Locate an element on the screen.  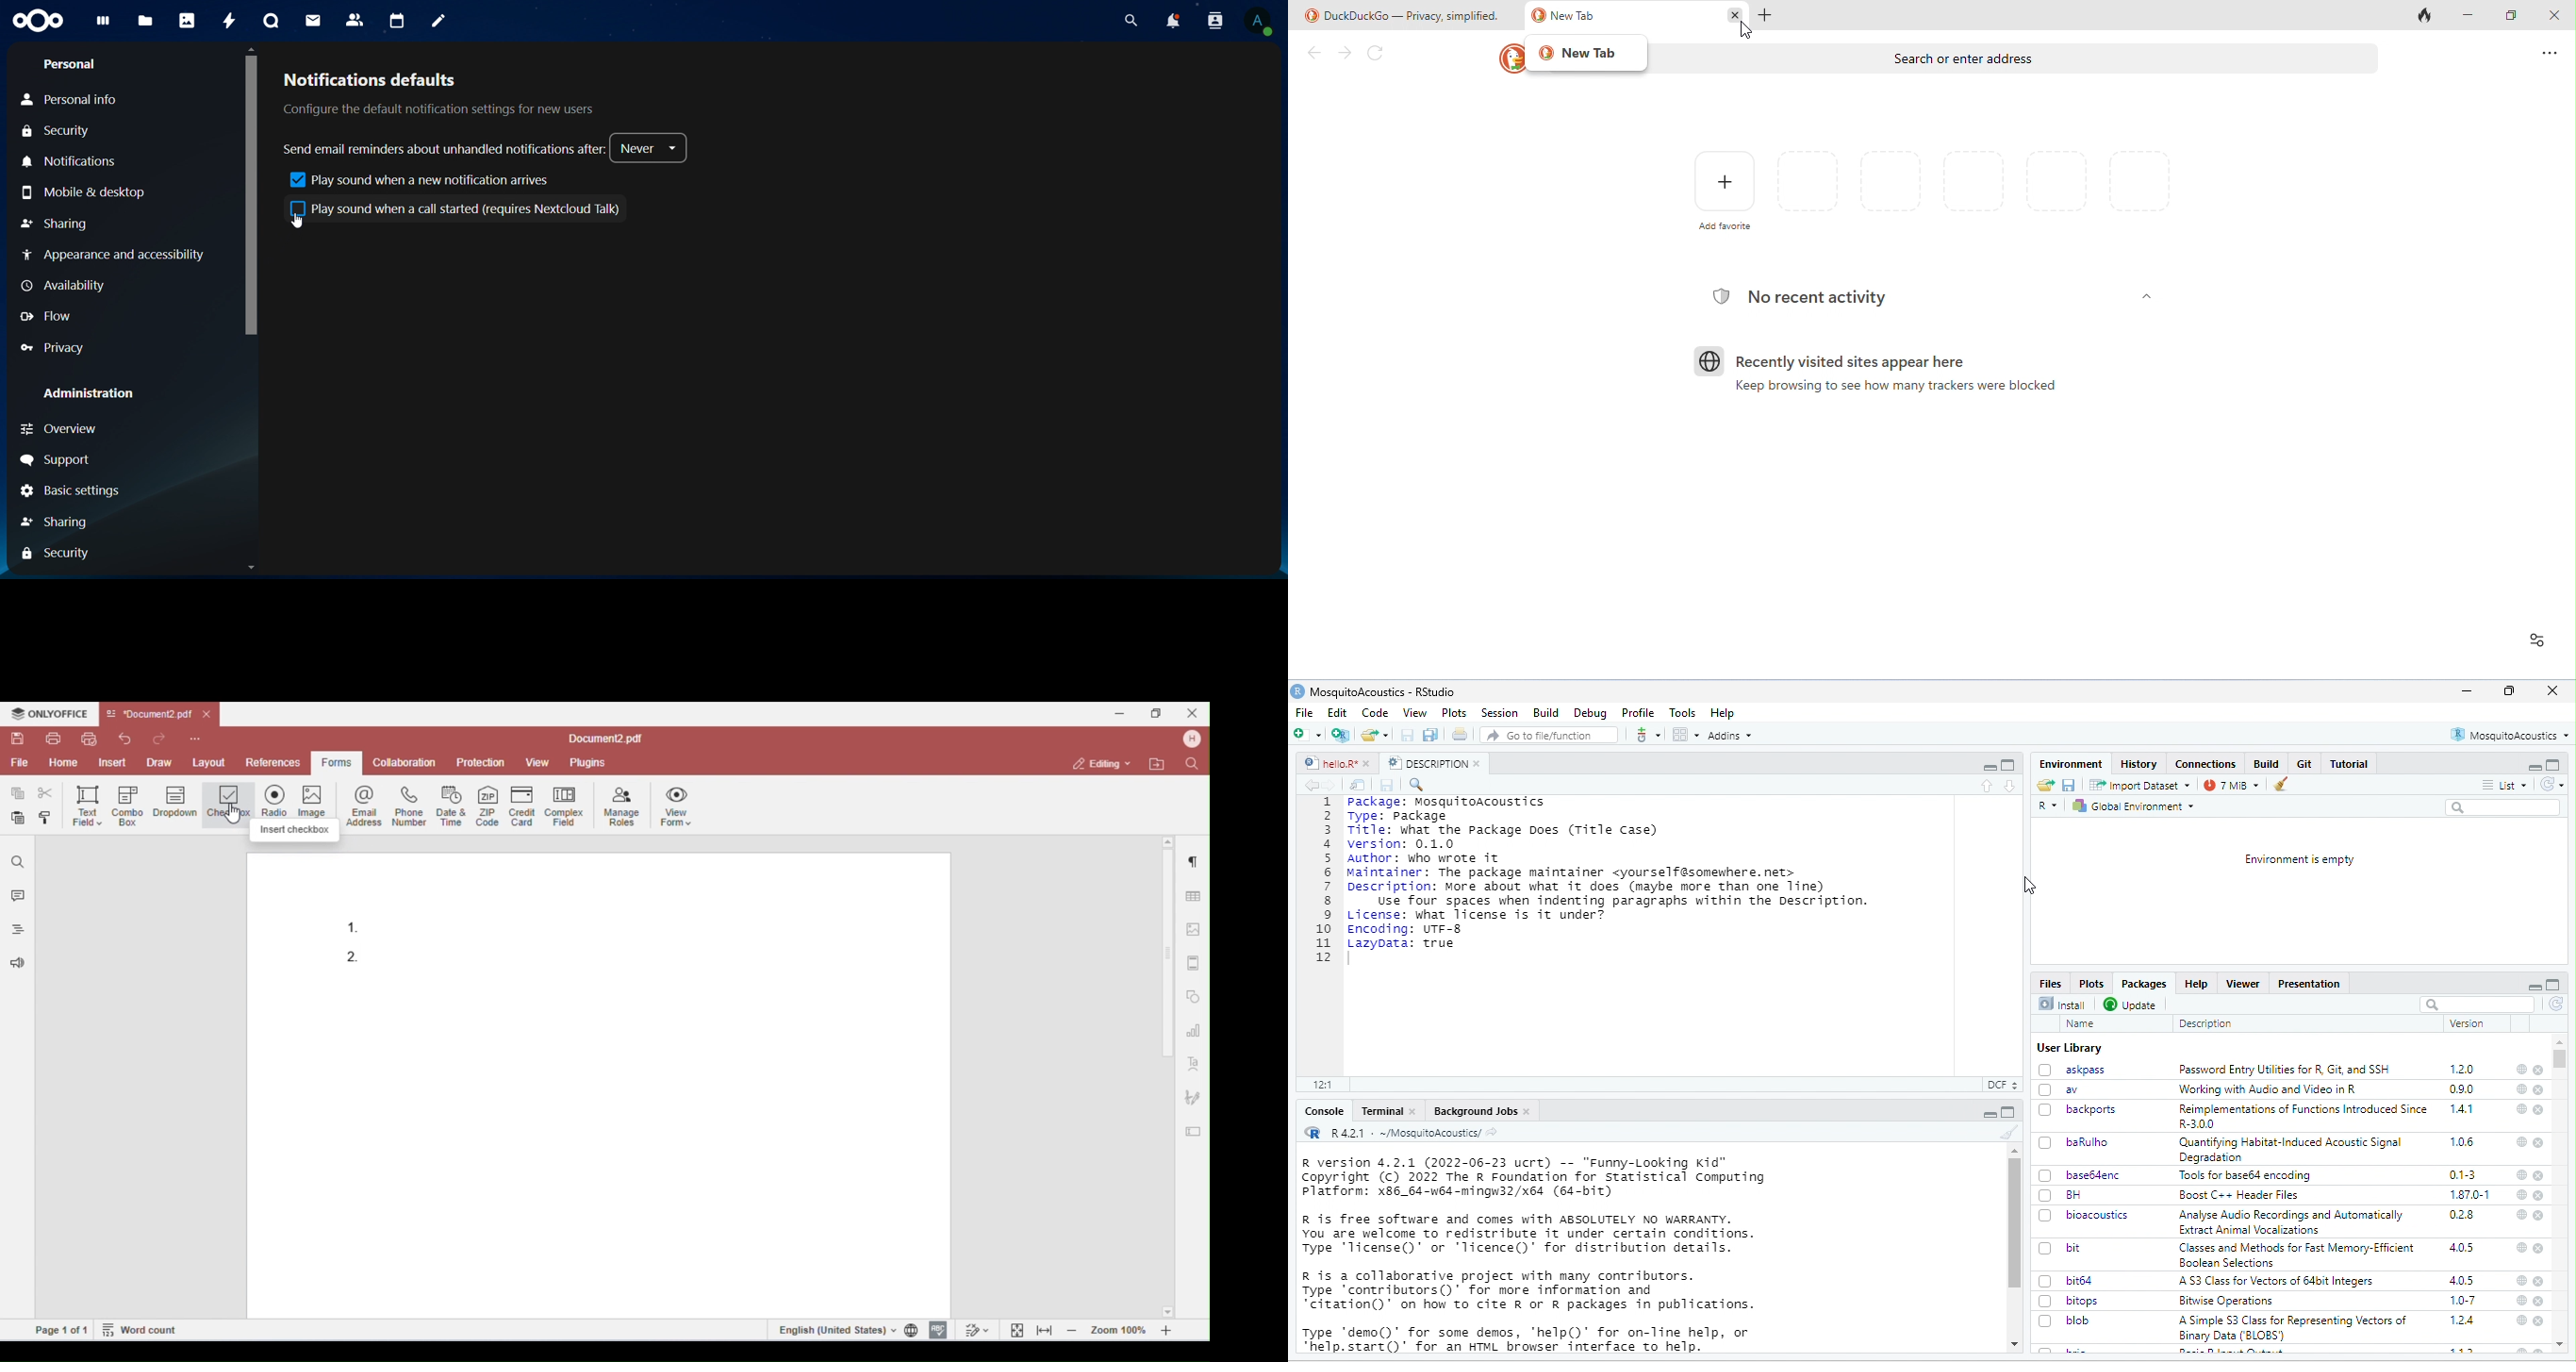
close is located at coordinates (2553, 691).